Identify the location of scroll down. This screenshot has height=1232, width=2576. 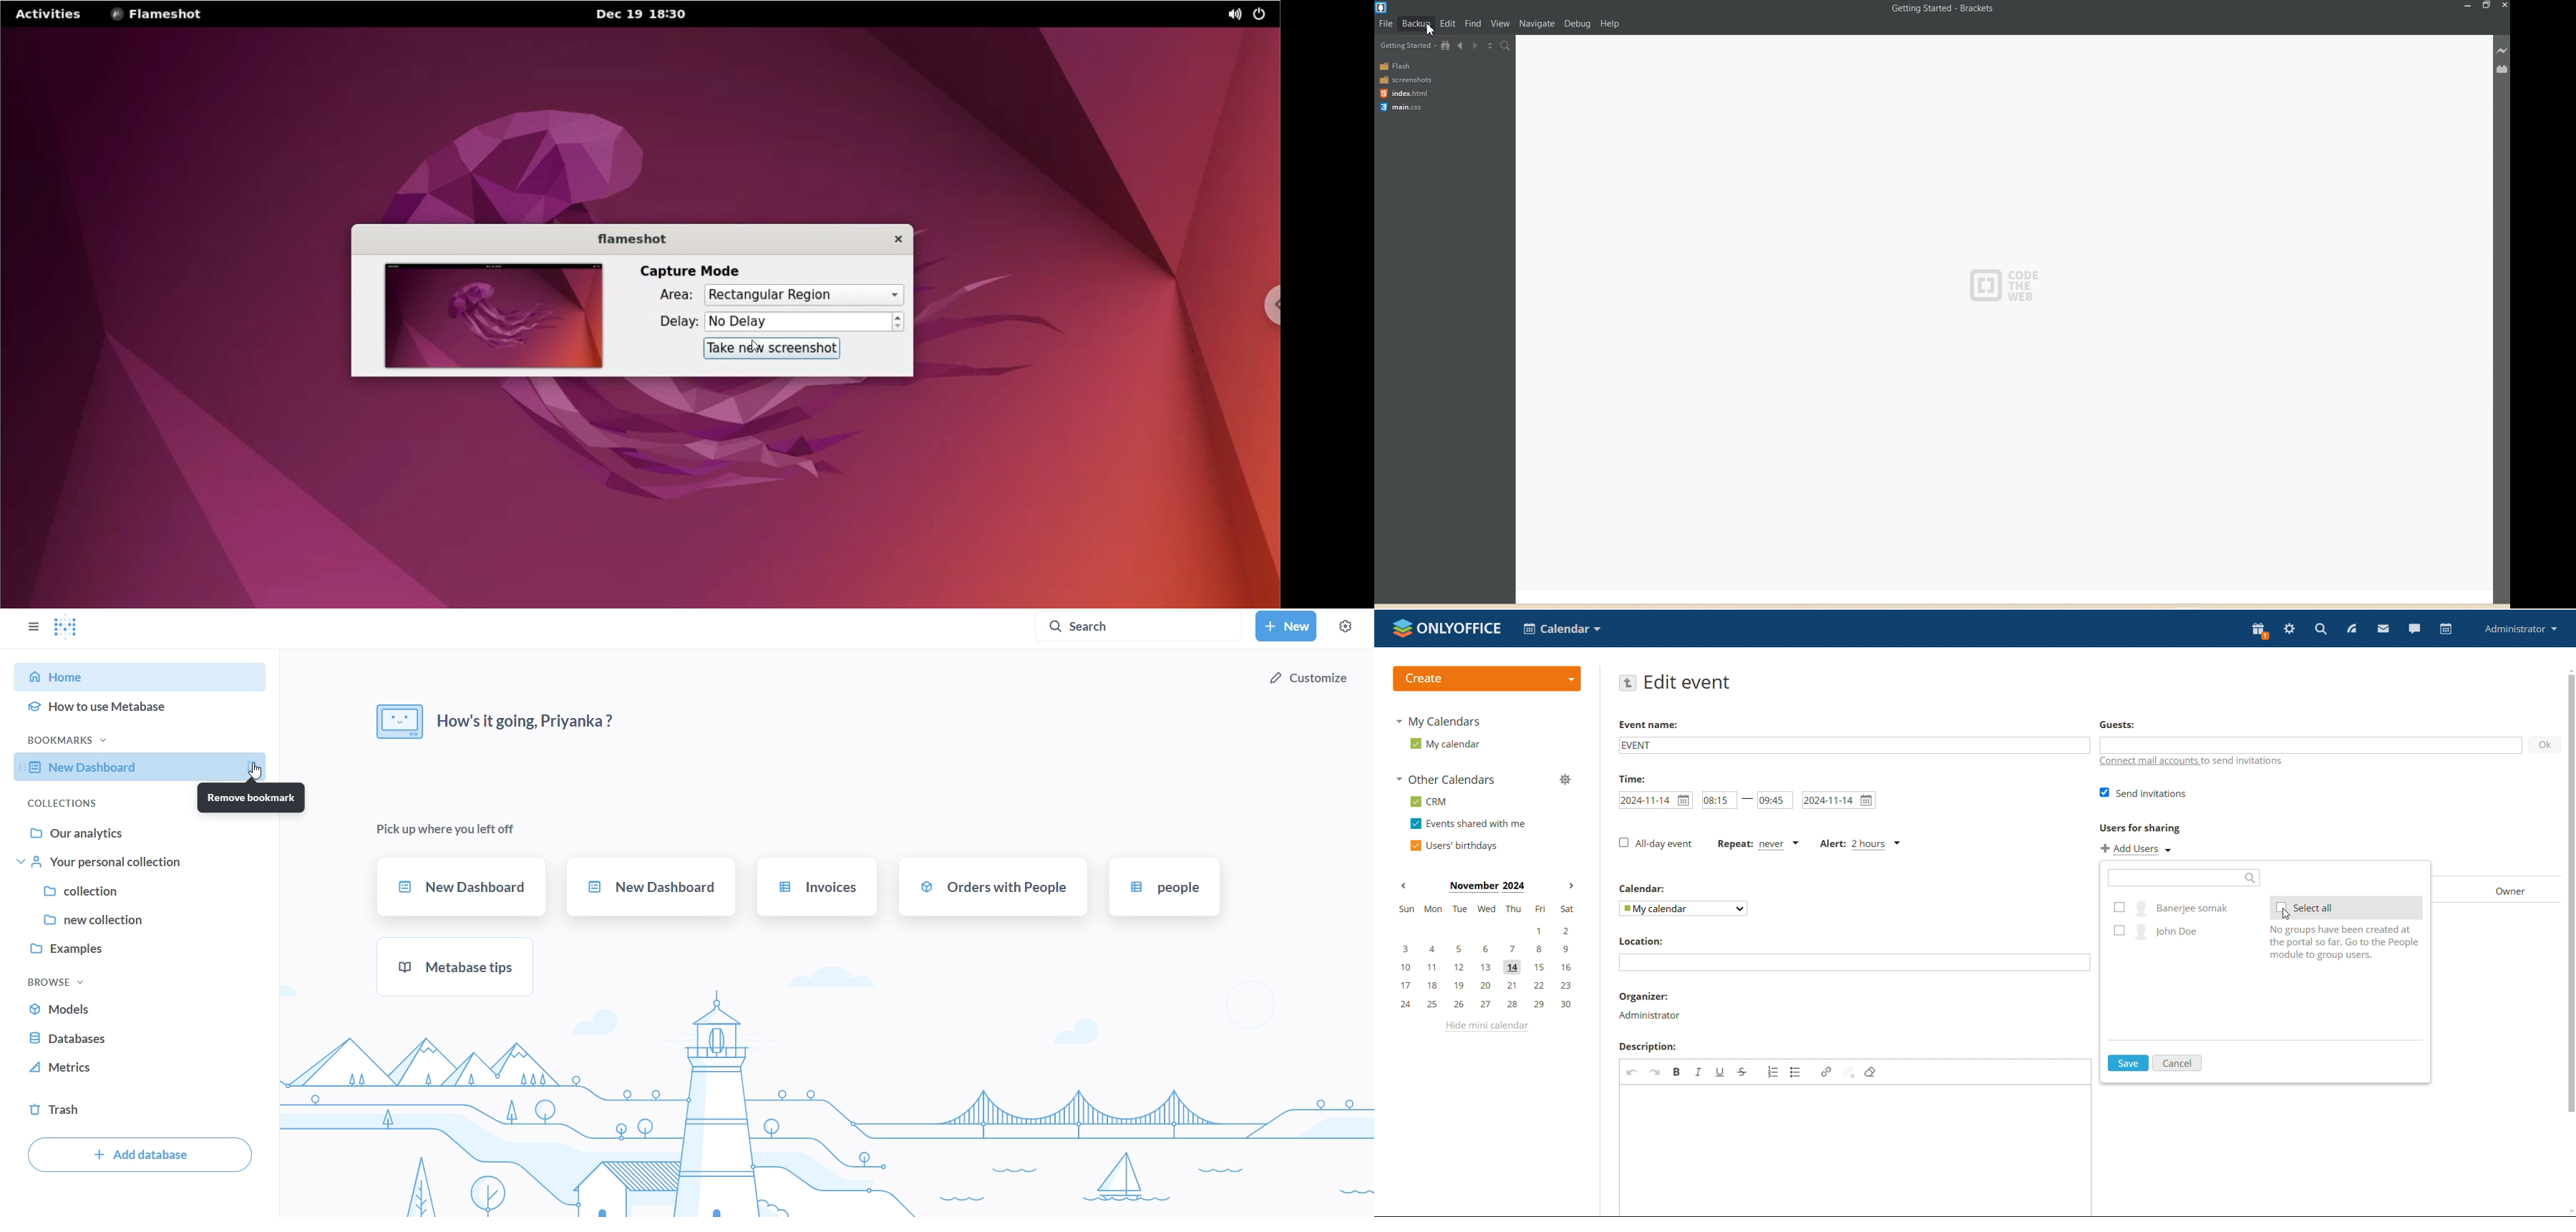
(2568, 1210).